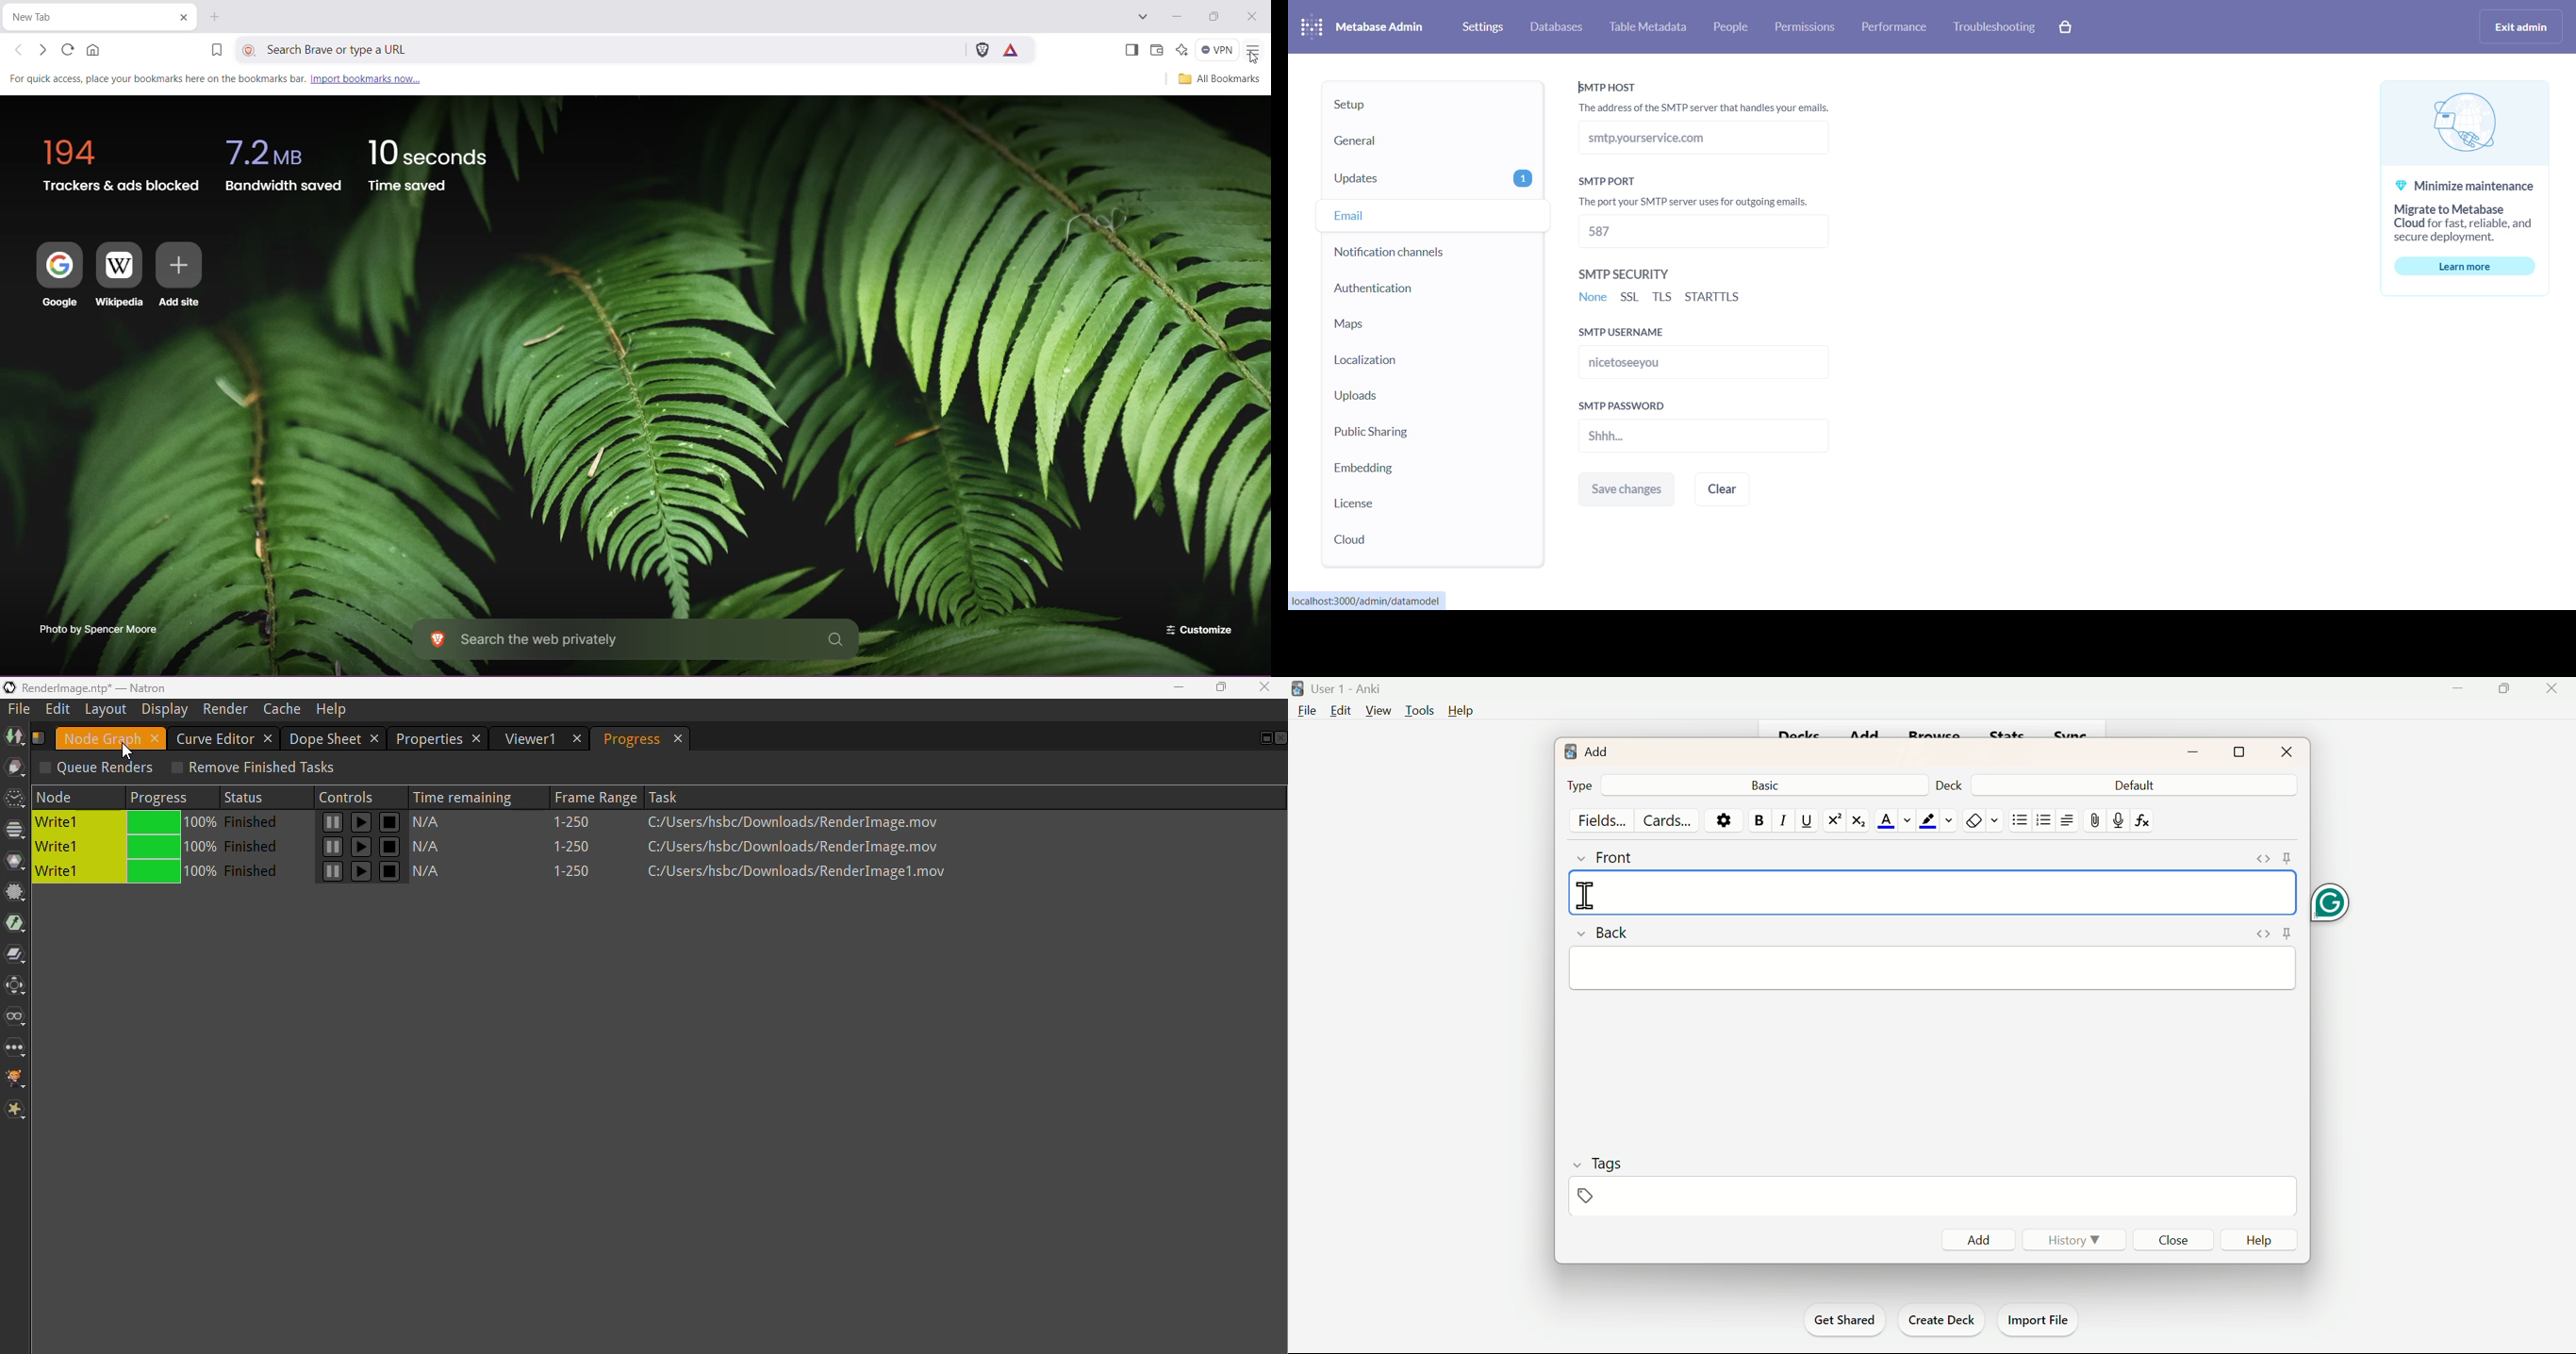 The height and width of the screenshot is (1372, 2576). Describe the element at coordinates (2521, 28) in the screenshot. I see `exit admin` at that location.